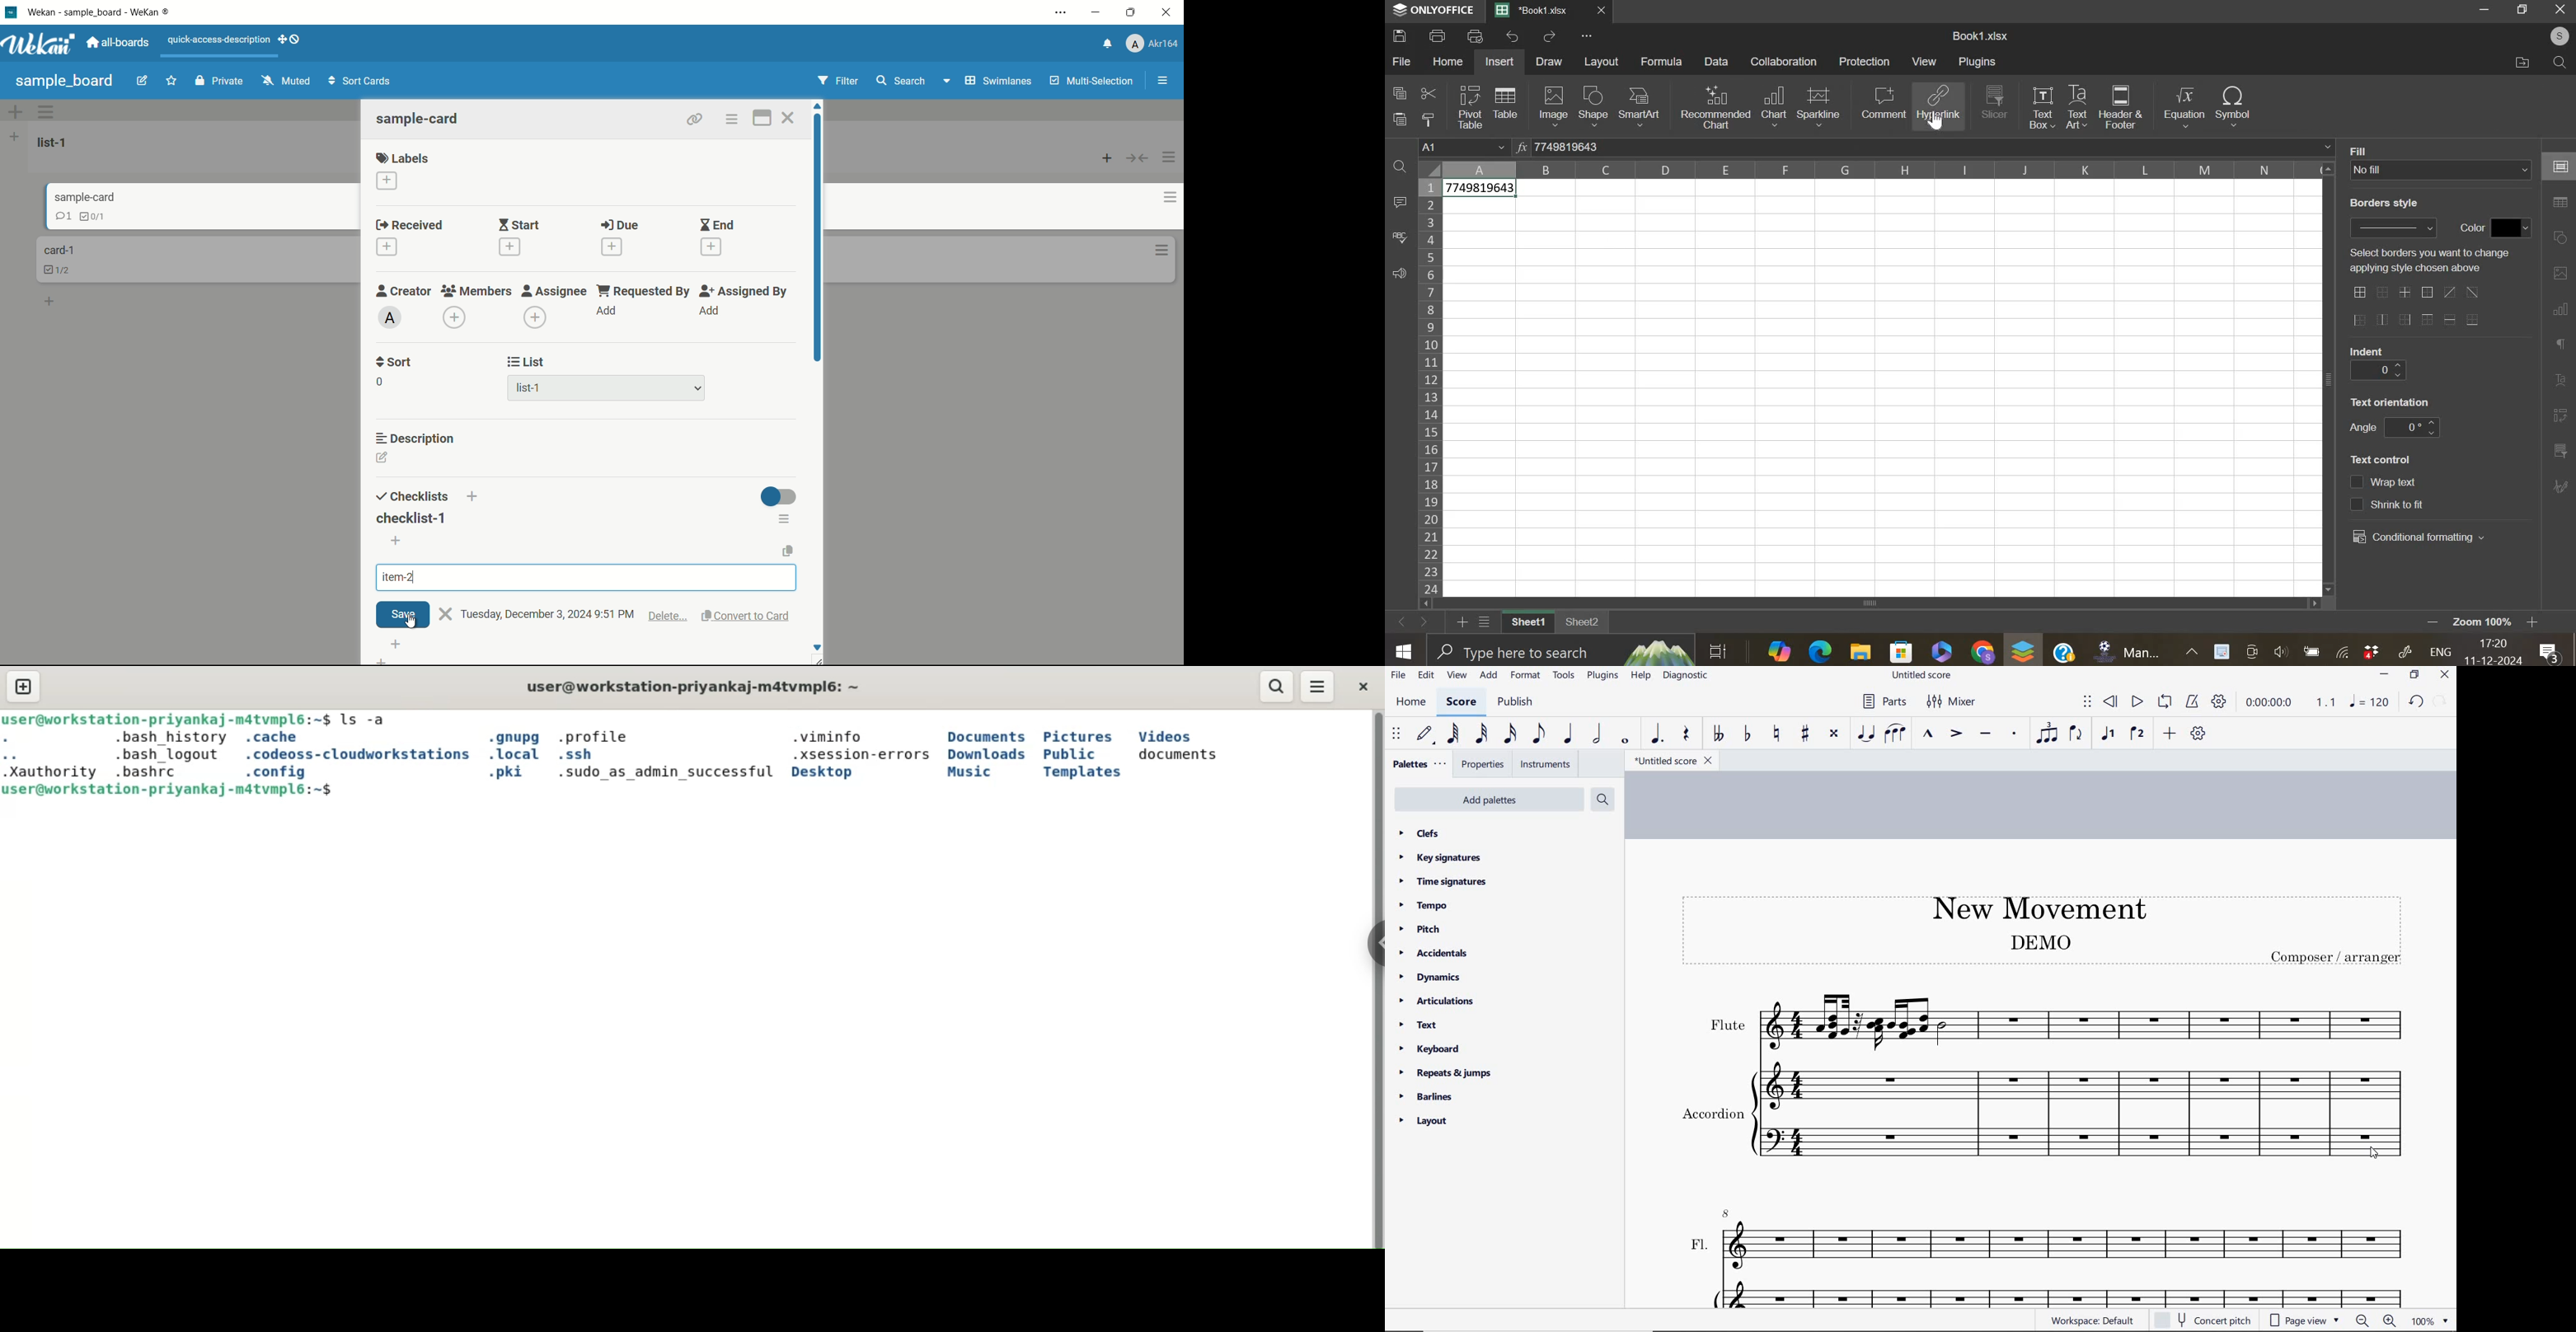 The width and height of the screenshot is (2576, 1344). I want to click on redo, so click(2416, 701).